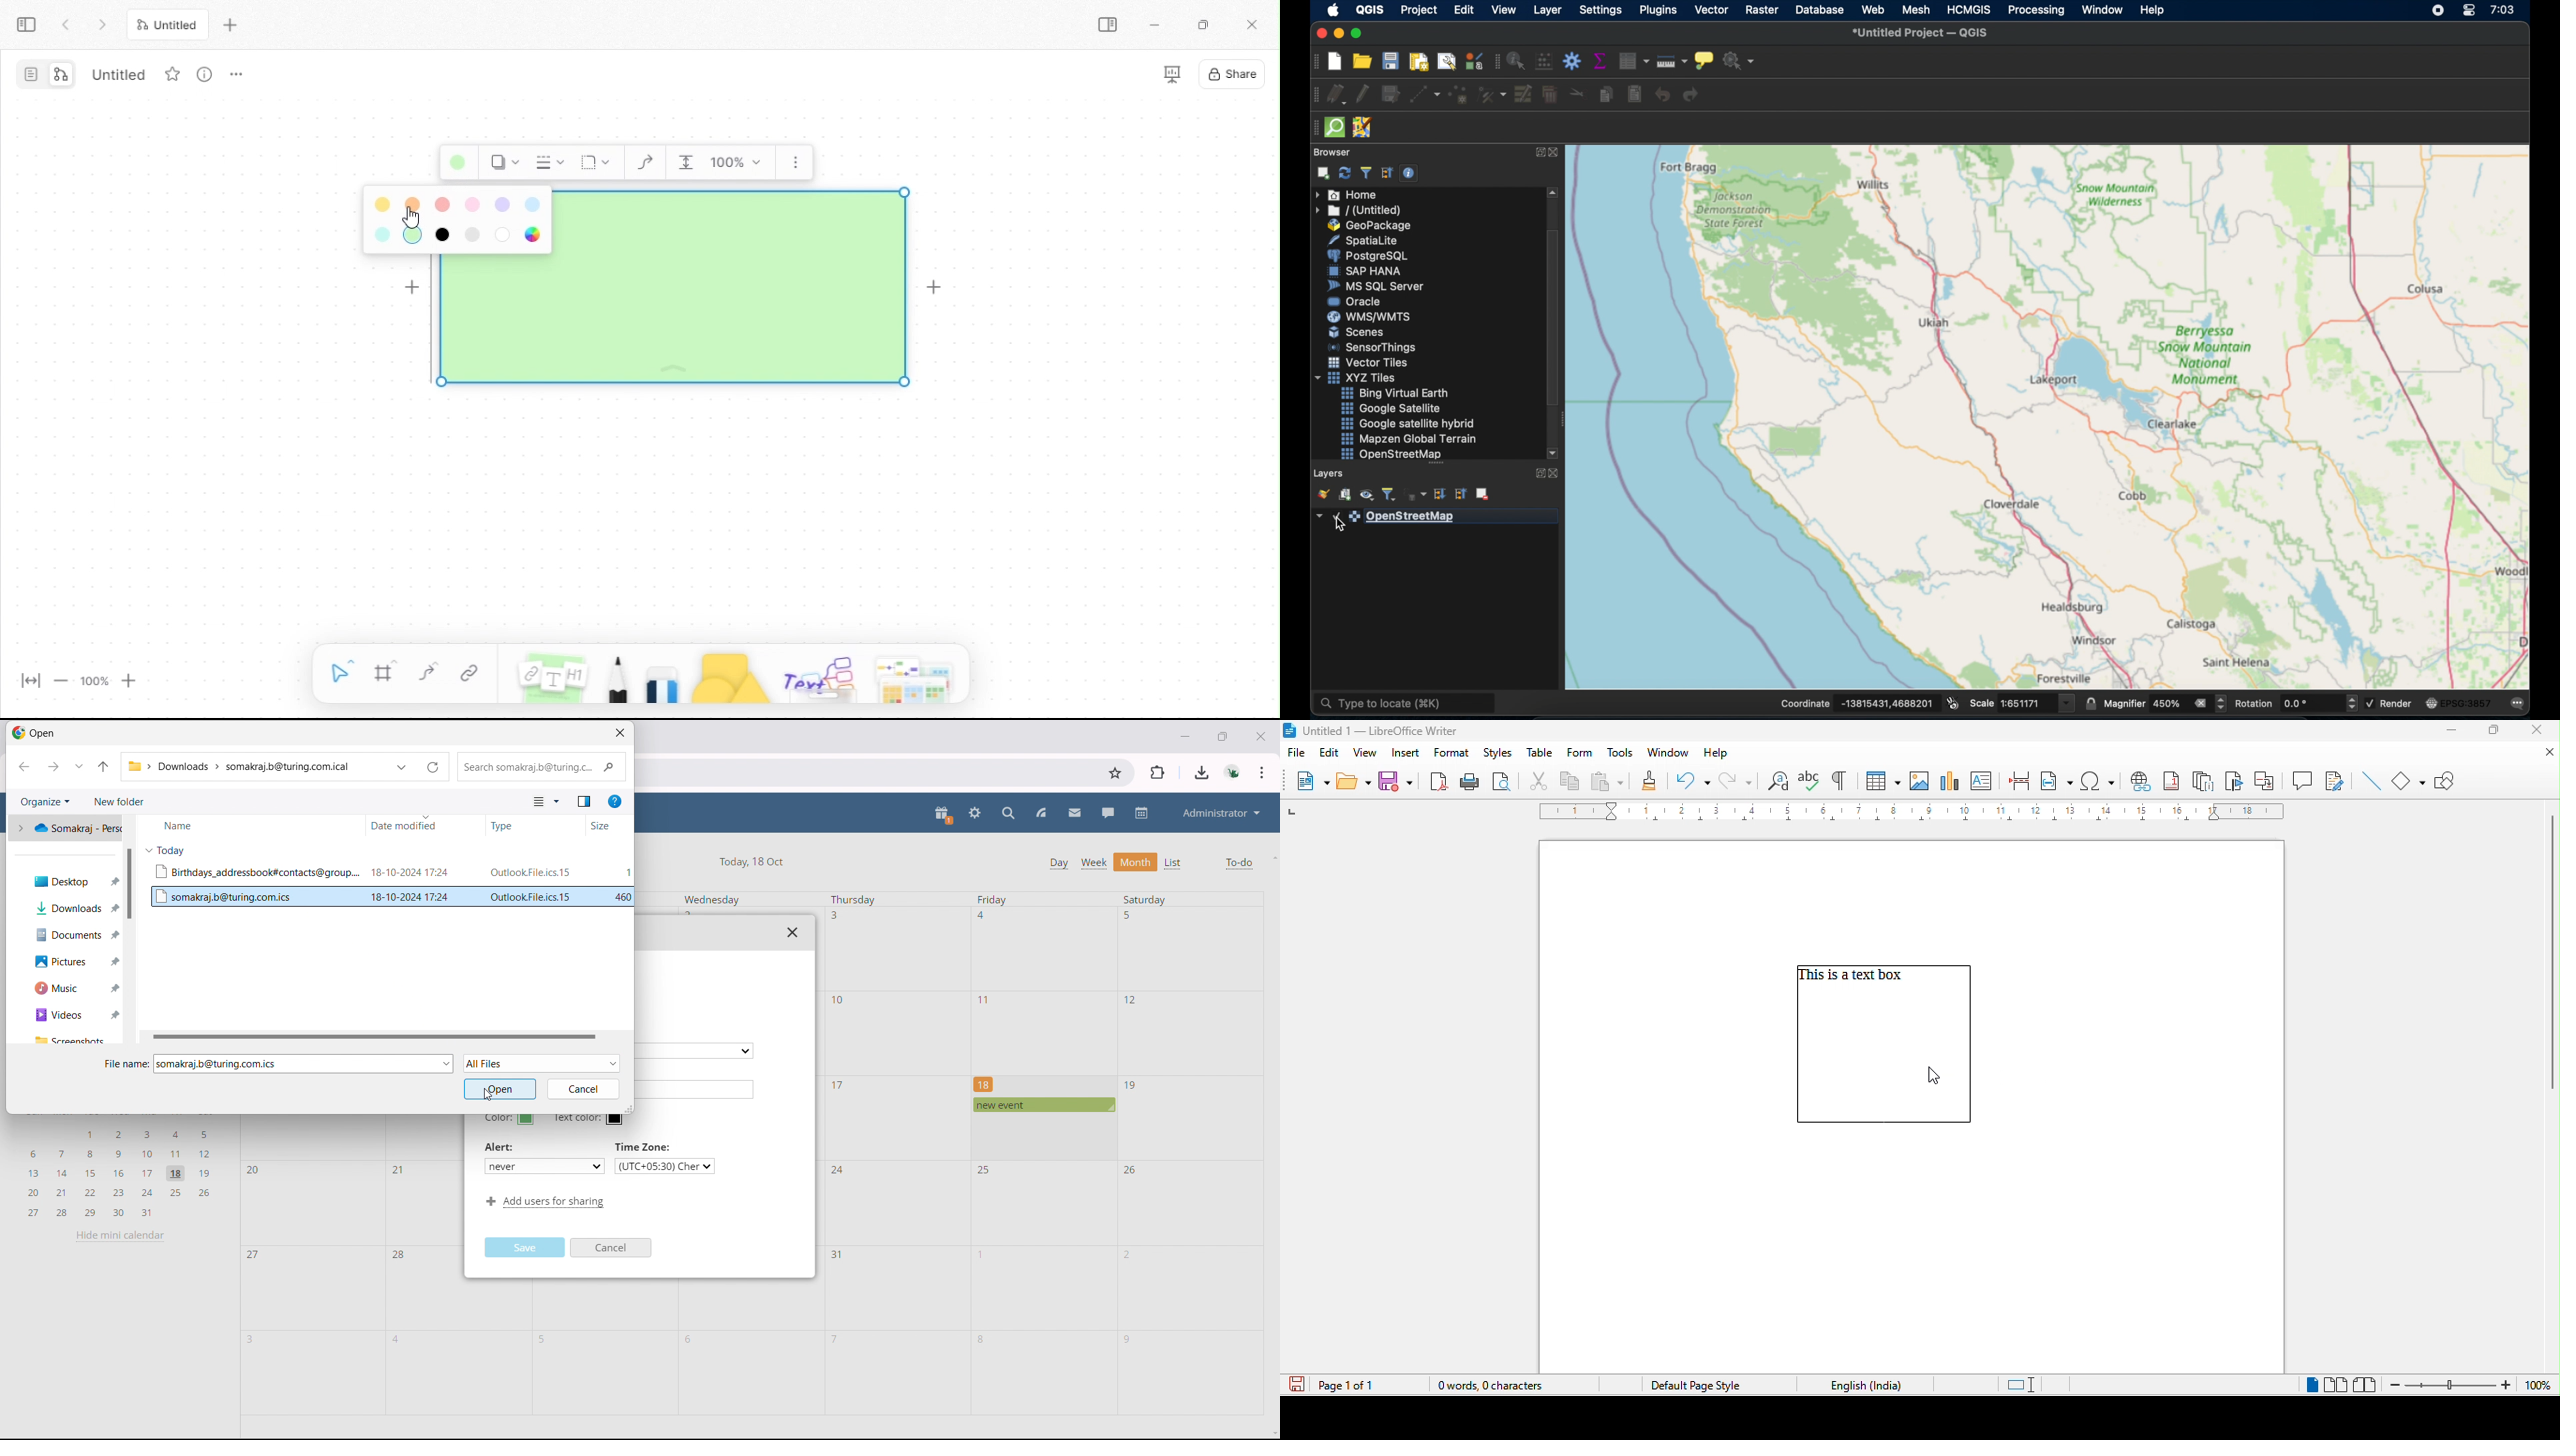  What do you see at coordinates (66, 827) in the screenshot?
I see `> @ Somakraj - Pers` at bounding box center [66, 827].